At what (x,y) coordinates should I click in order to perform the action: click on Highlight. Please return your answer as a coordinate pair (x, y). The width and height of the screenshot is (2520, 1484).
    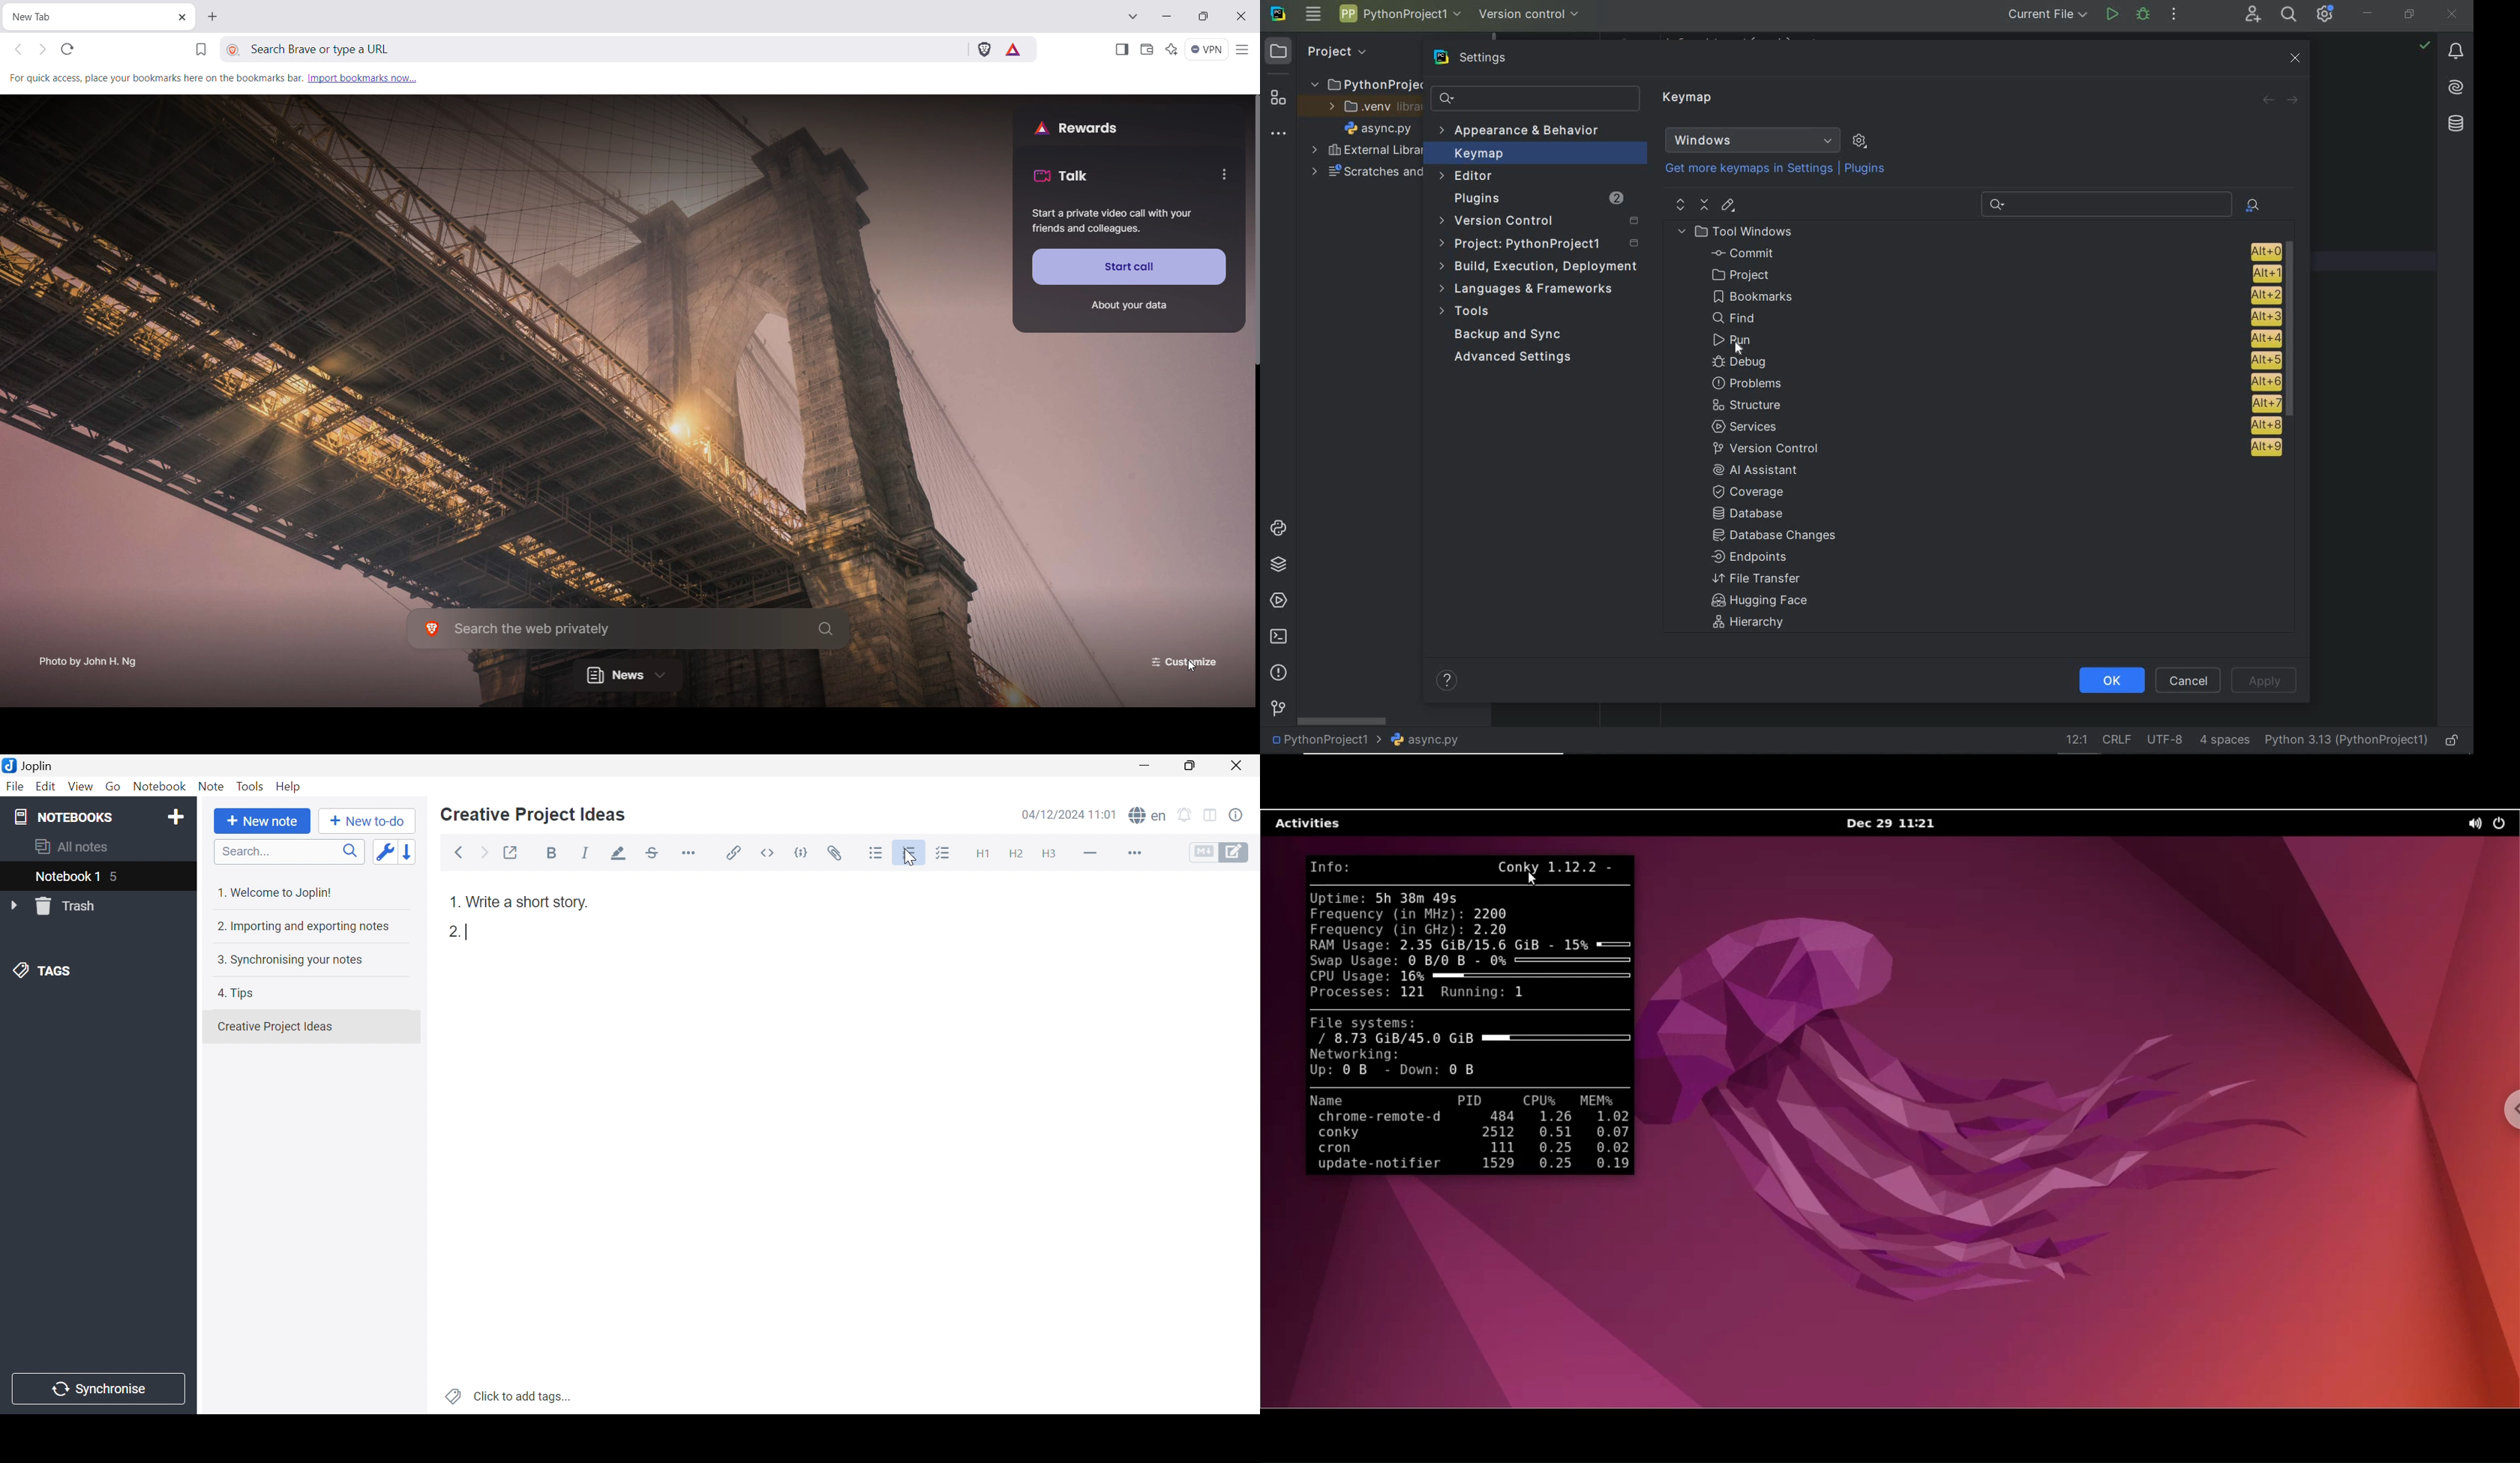
    Looking at the image, I should click on (620, 854).